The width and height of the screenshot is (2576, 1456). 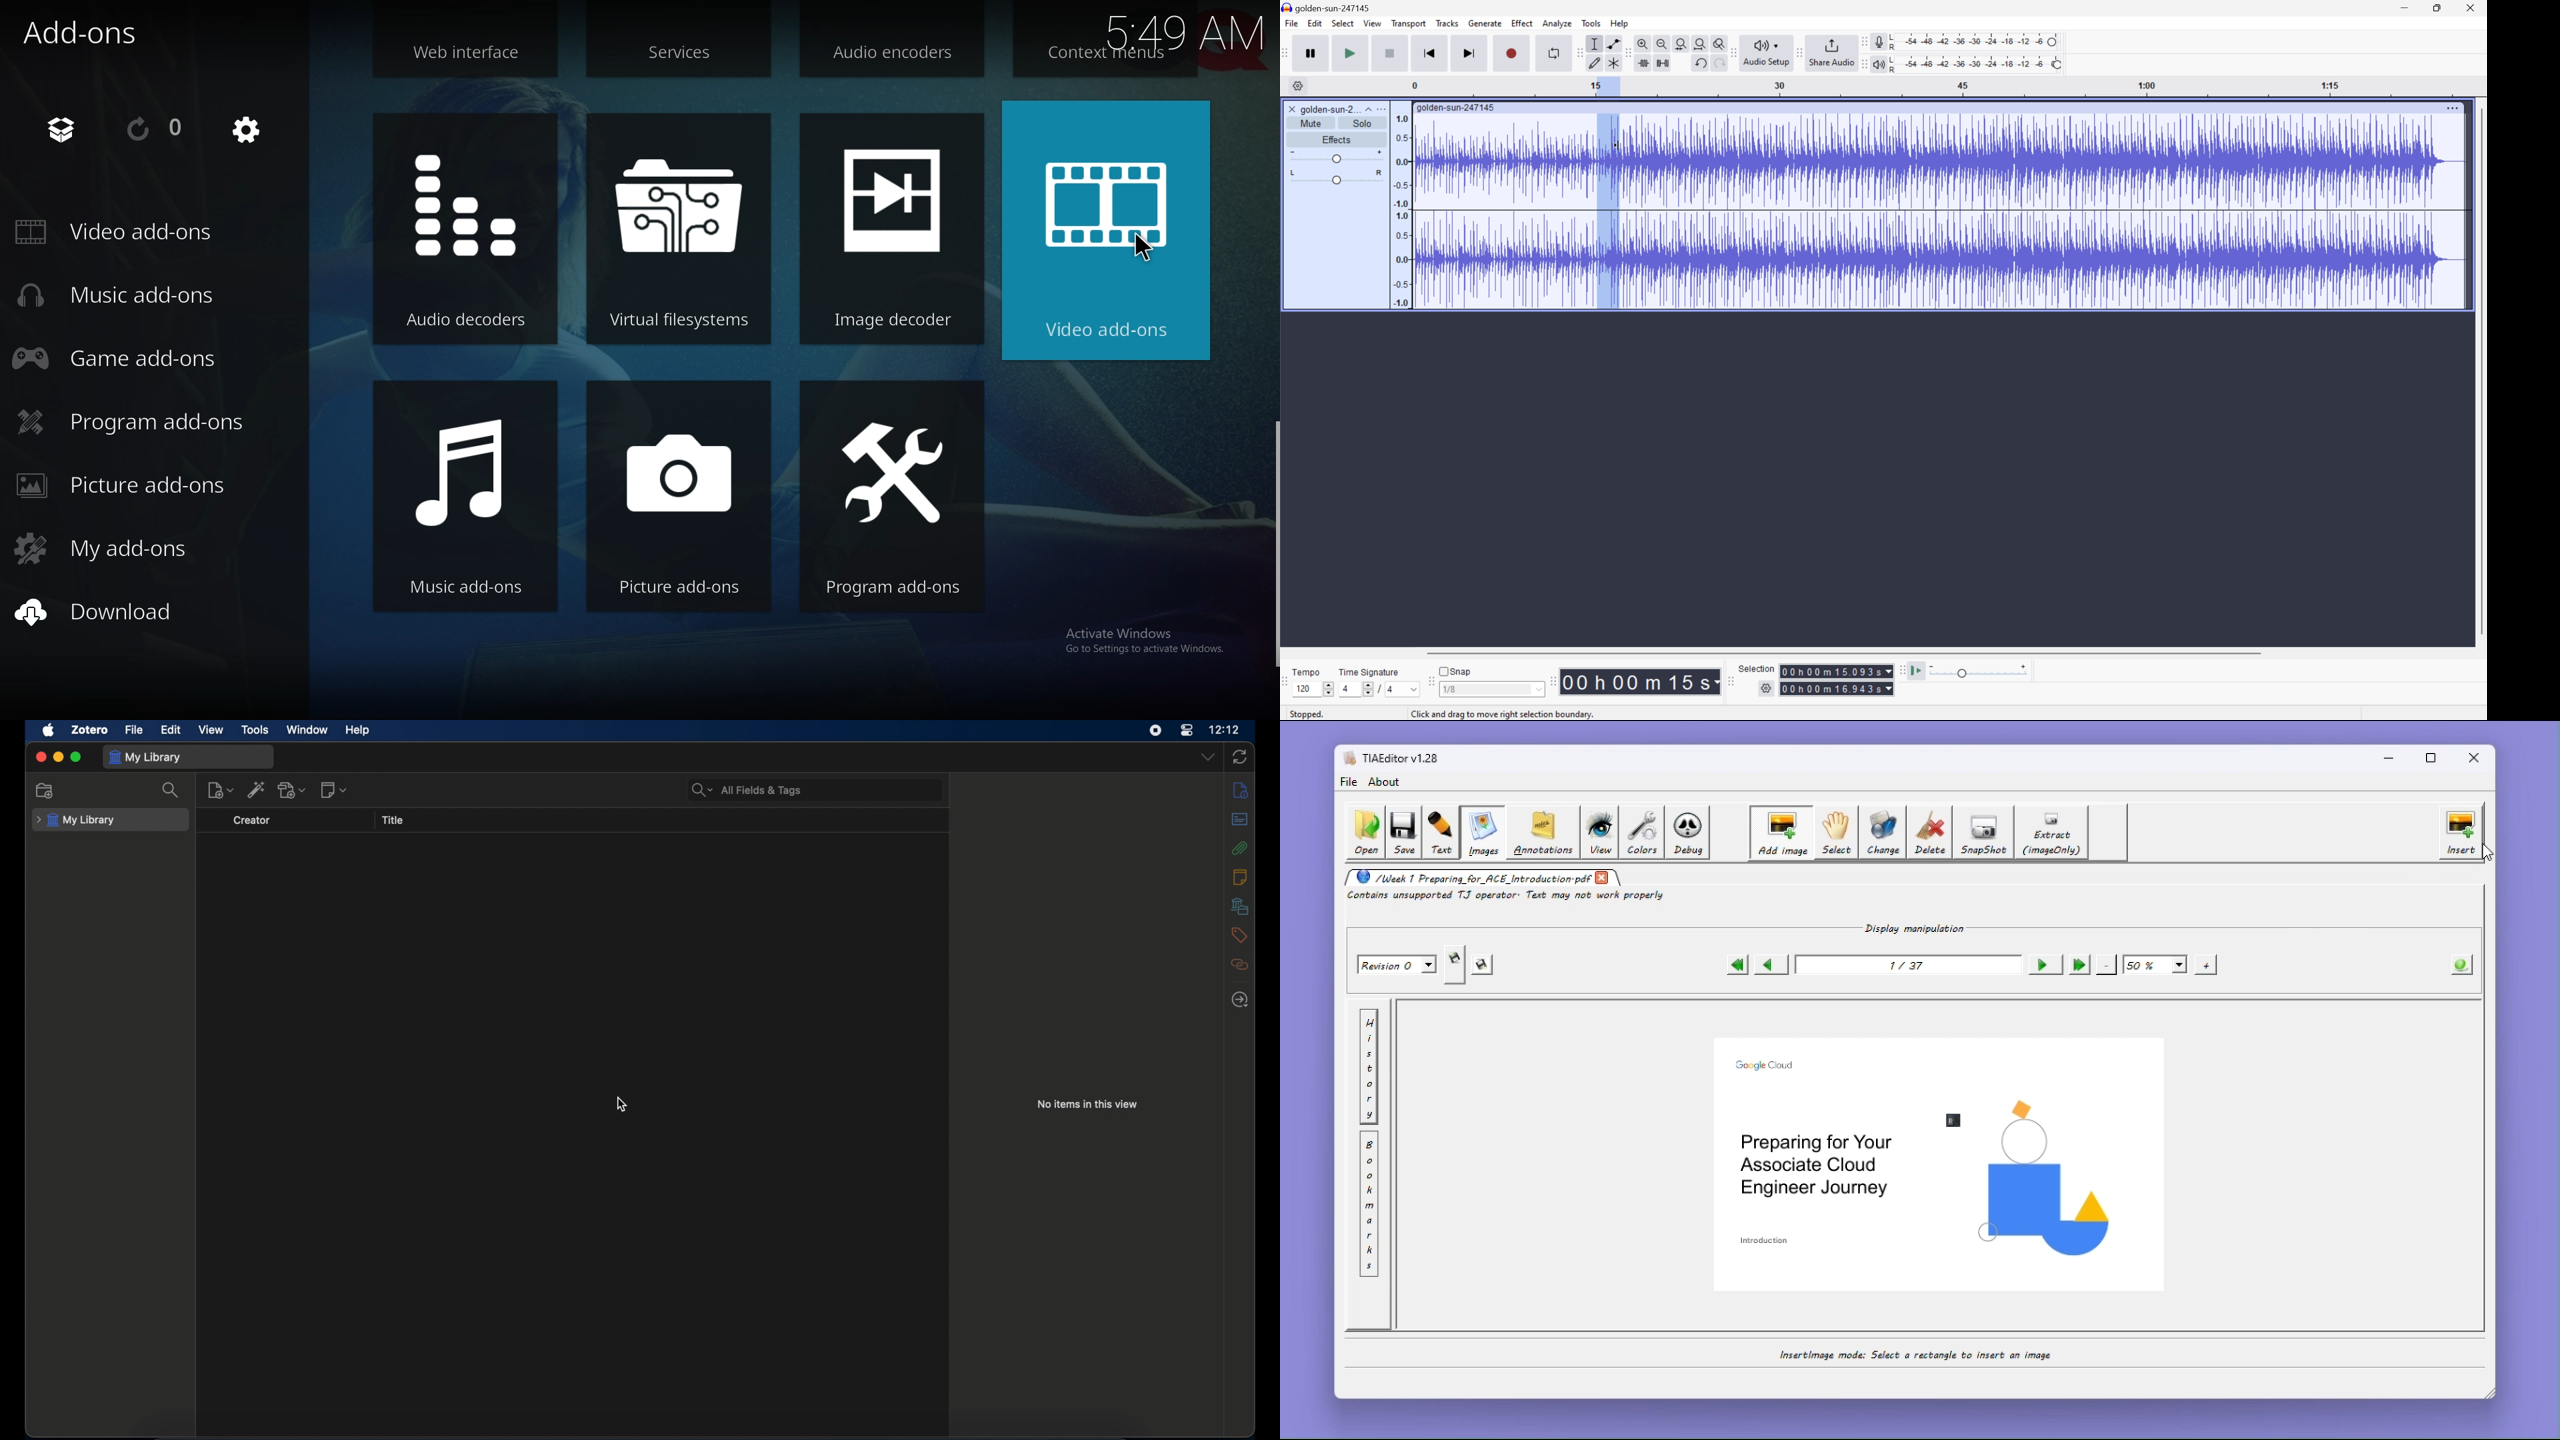 I want to click on search bar, so click(x=747, y=789).